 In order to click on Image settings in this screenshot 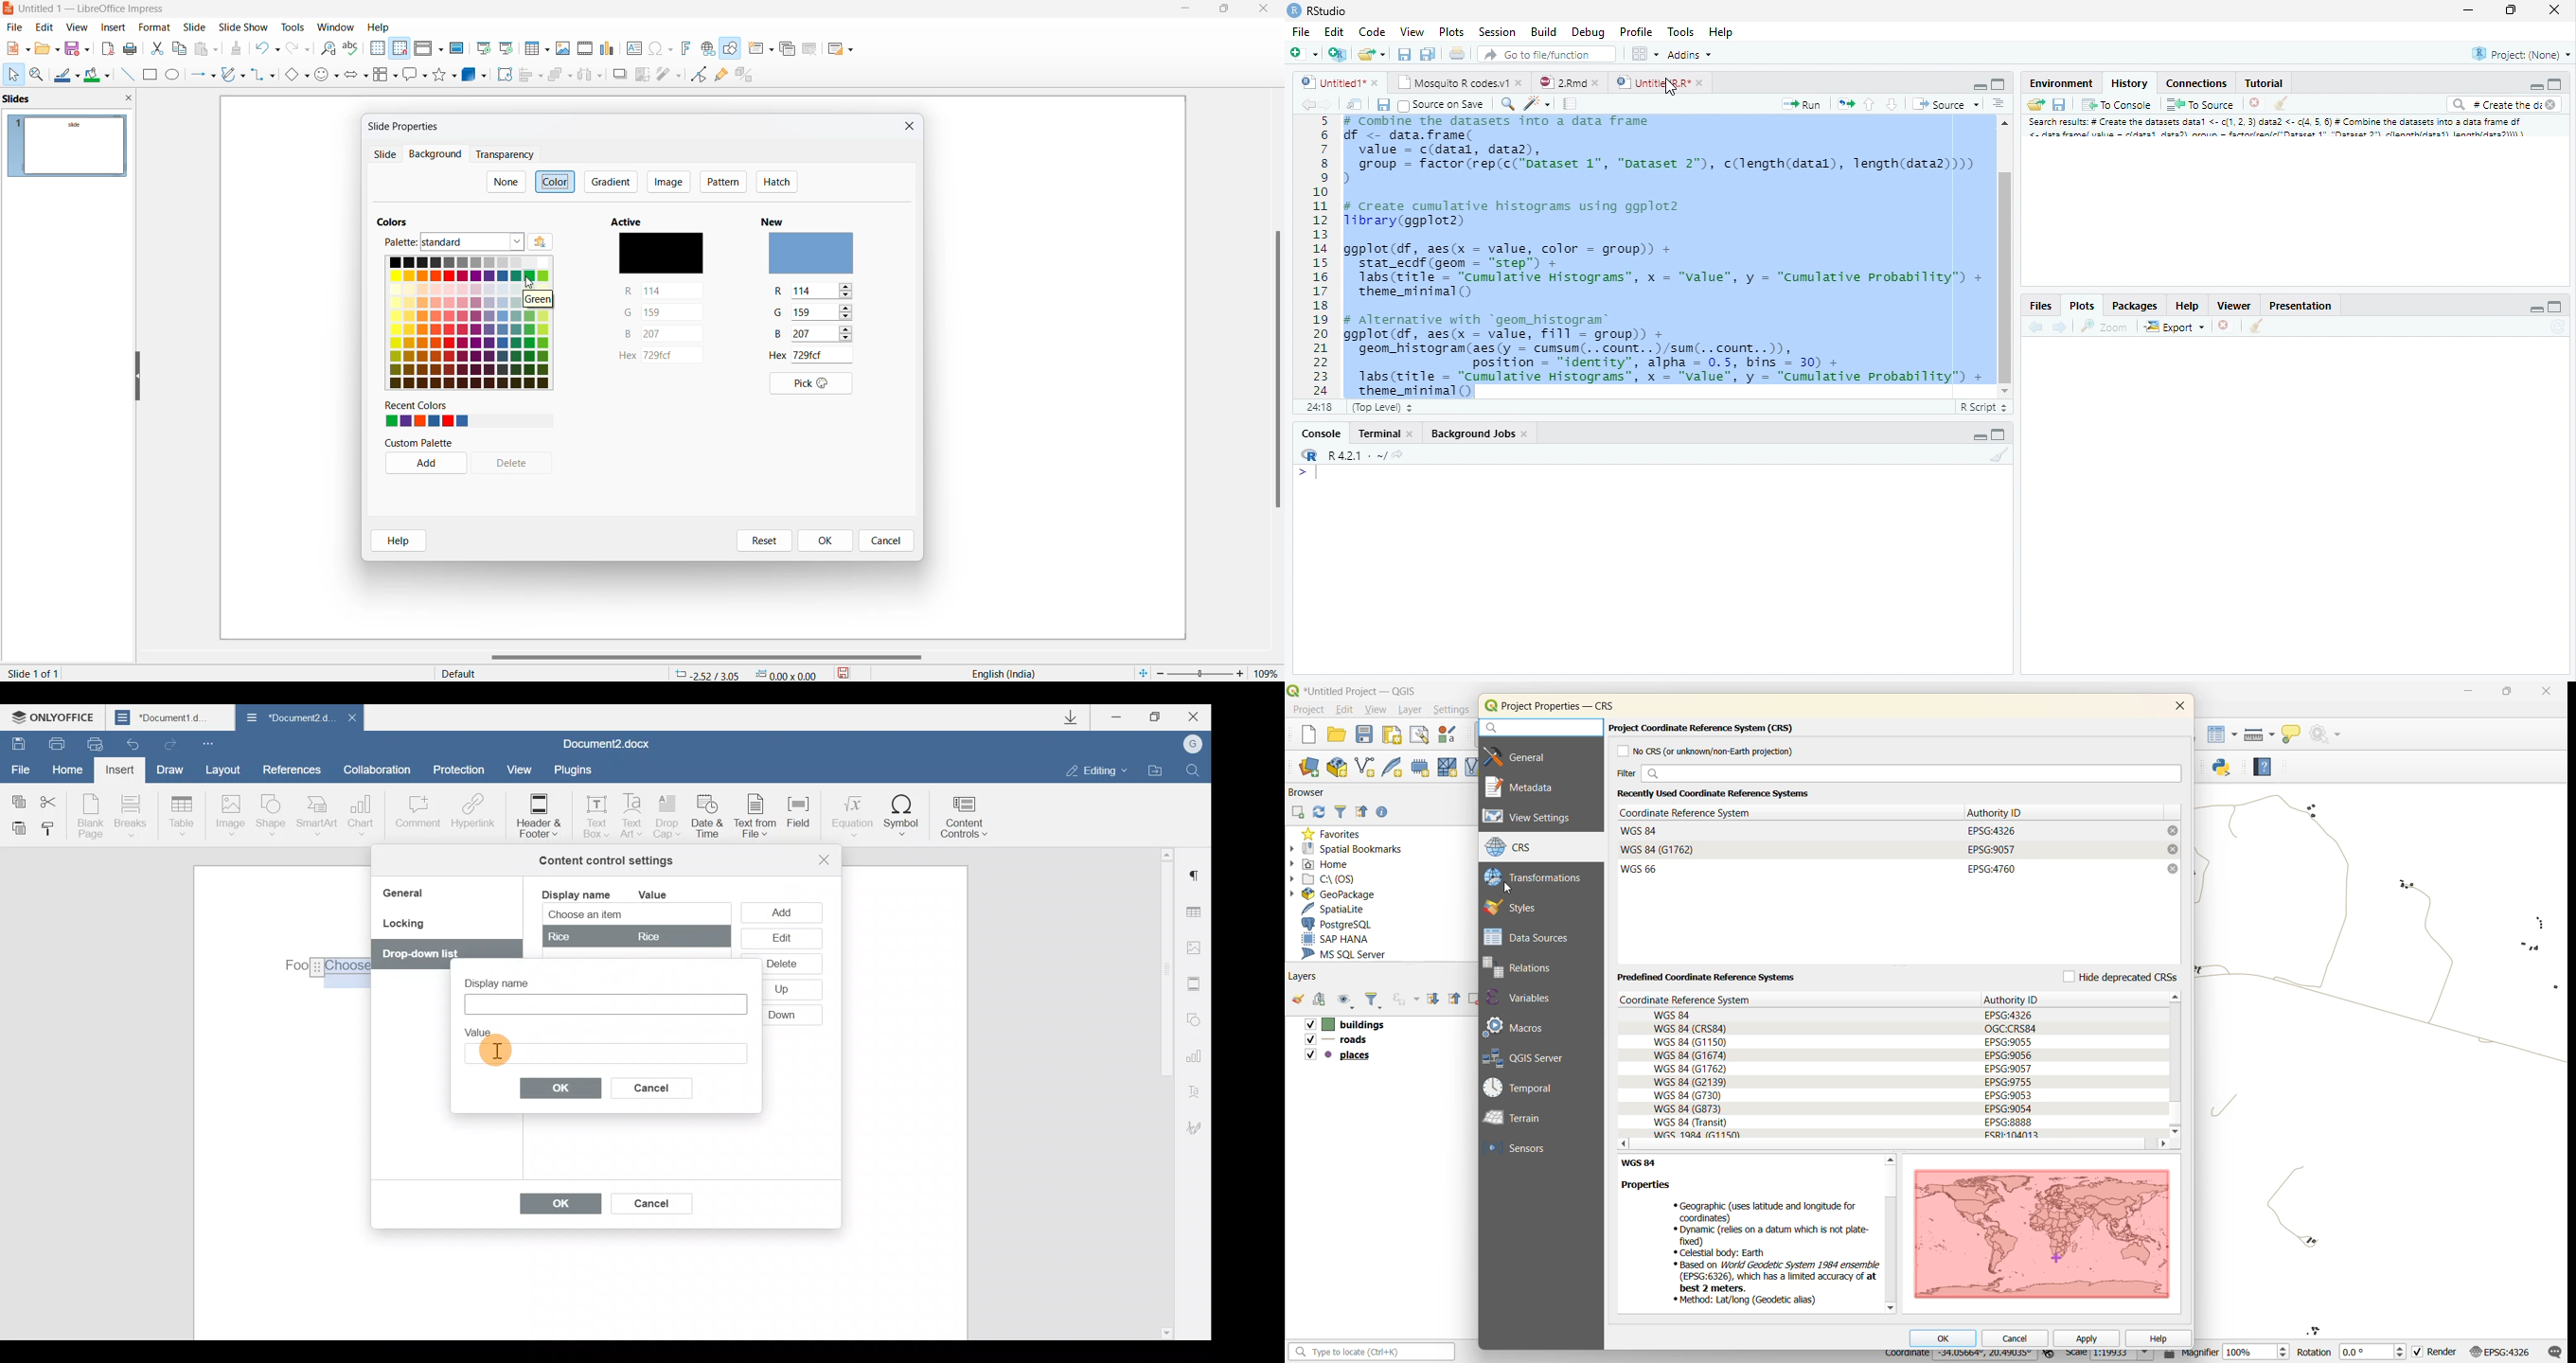, I will do `click(1197, 948)`.